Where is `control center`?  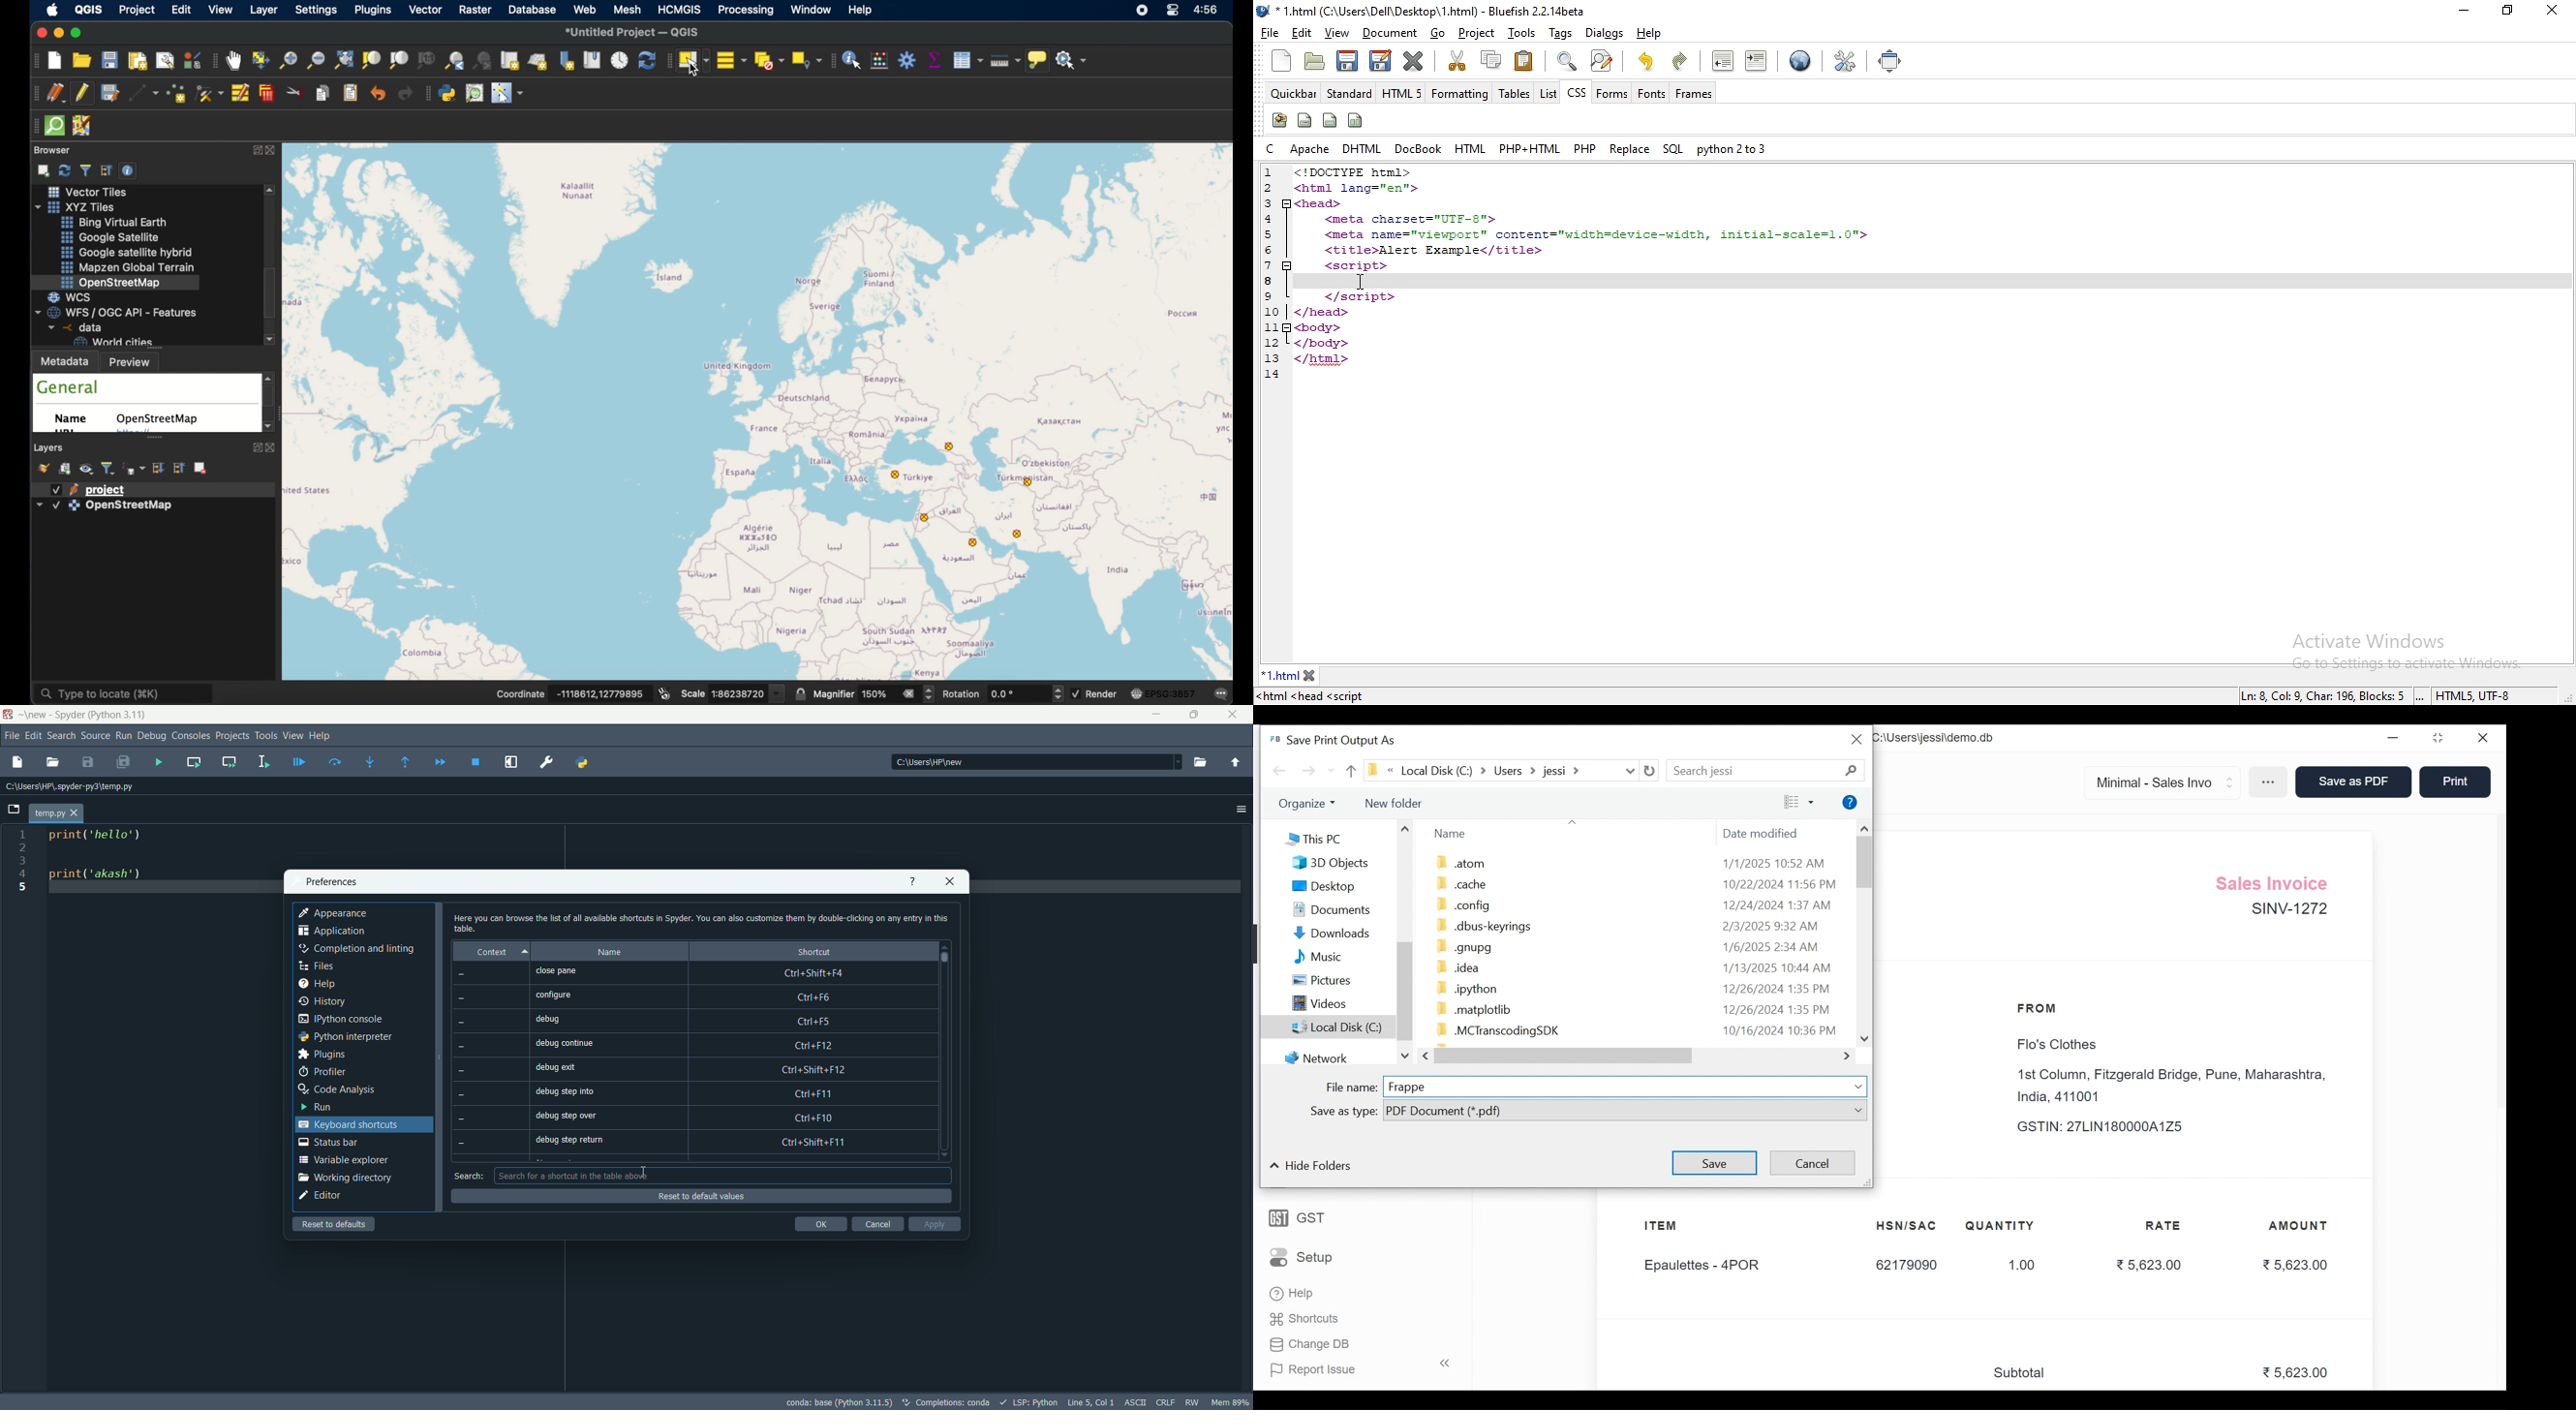 control center is located at coordinates (1174, 12).